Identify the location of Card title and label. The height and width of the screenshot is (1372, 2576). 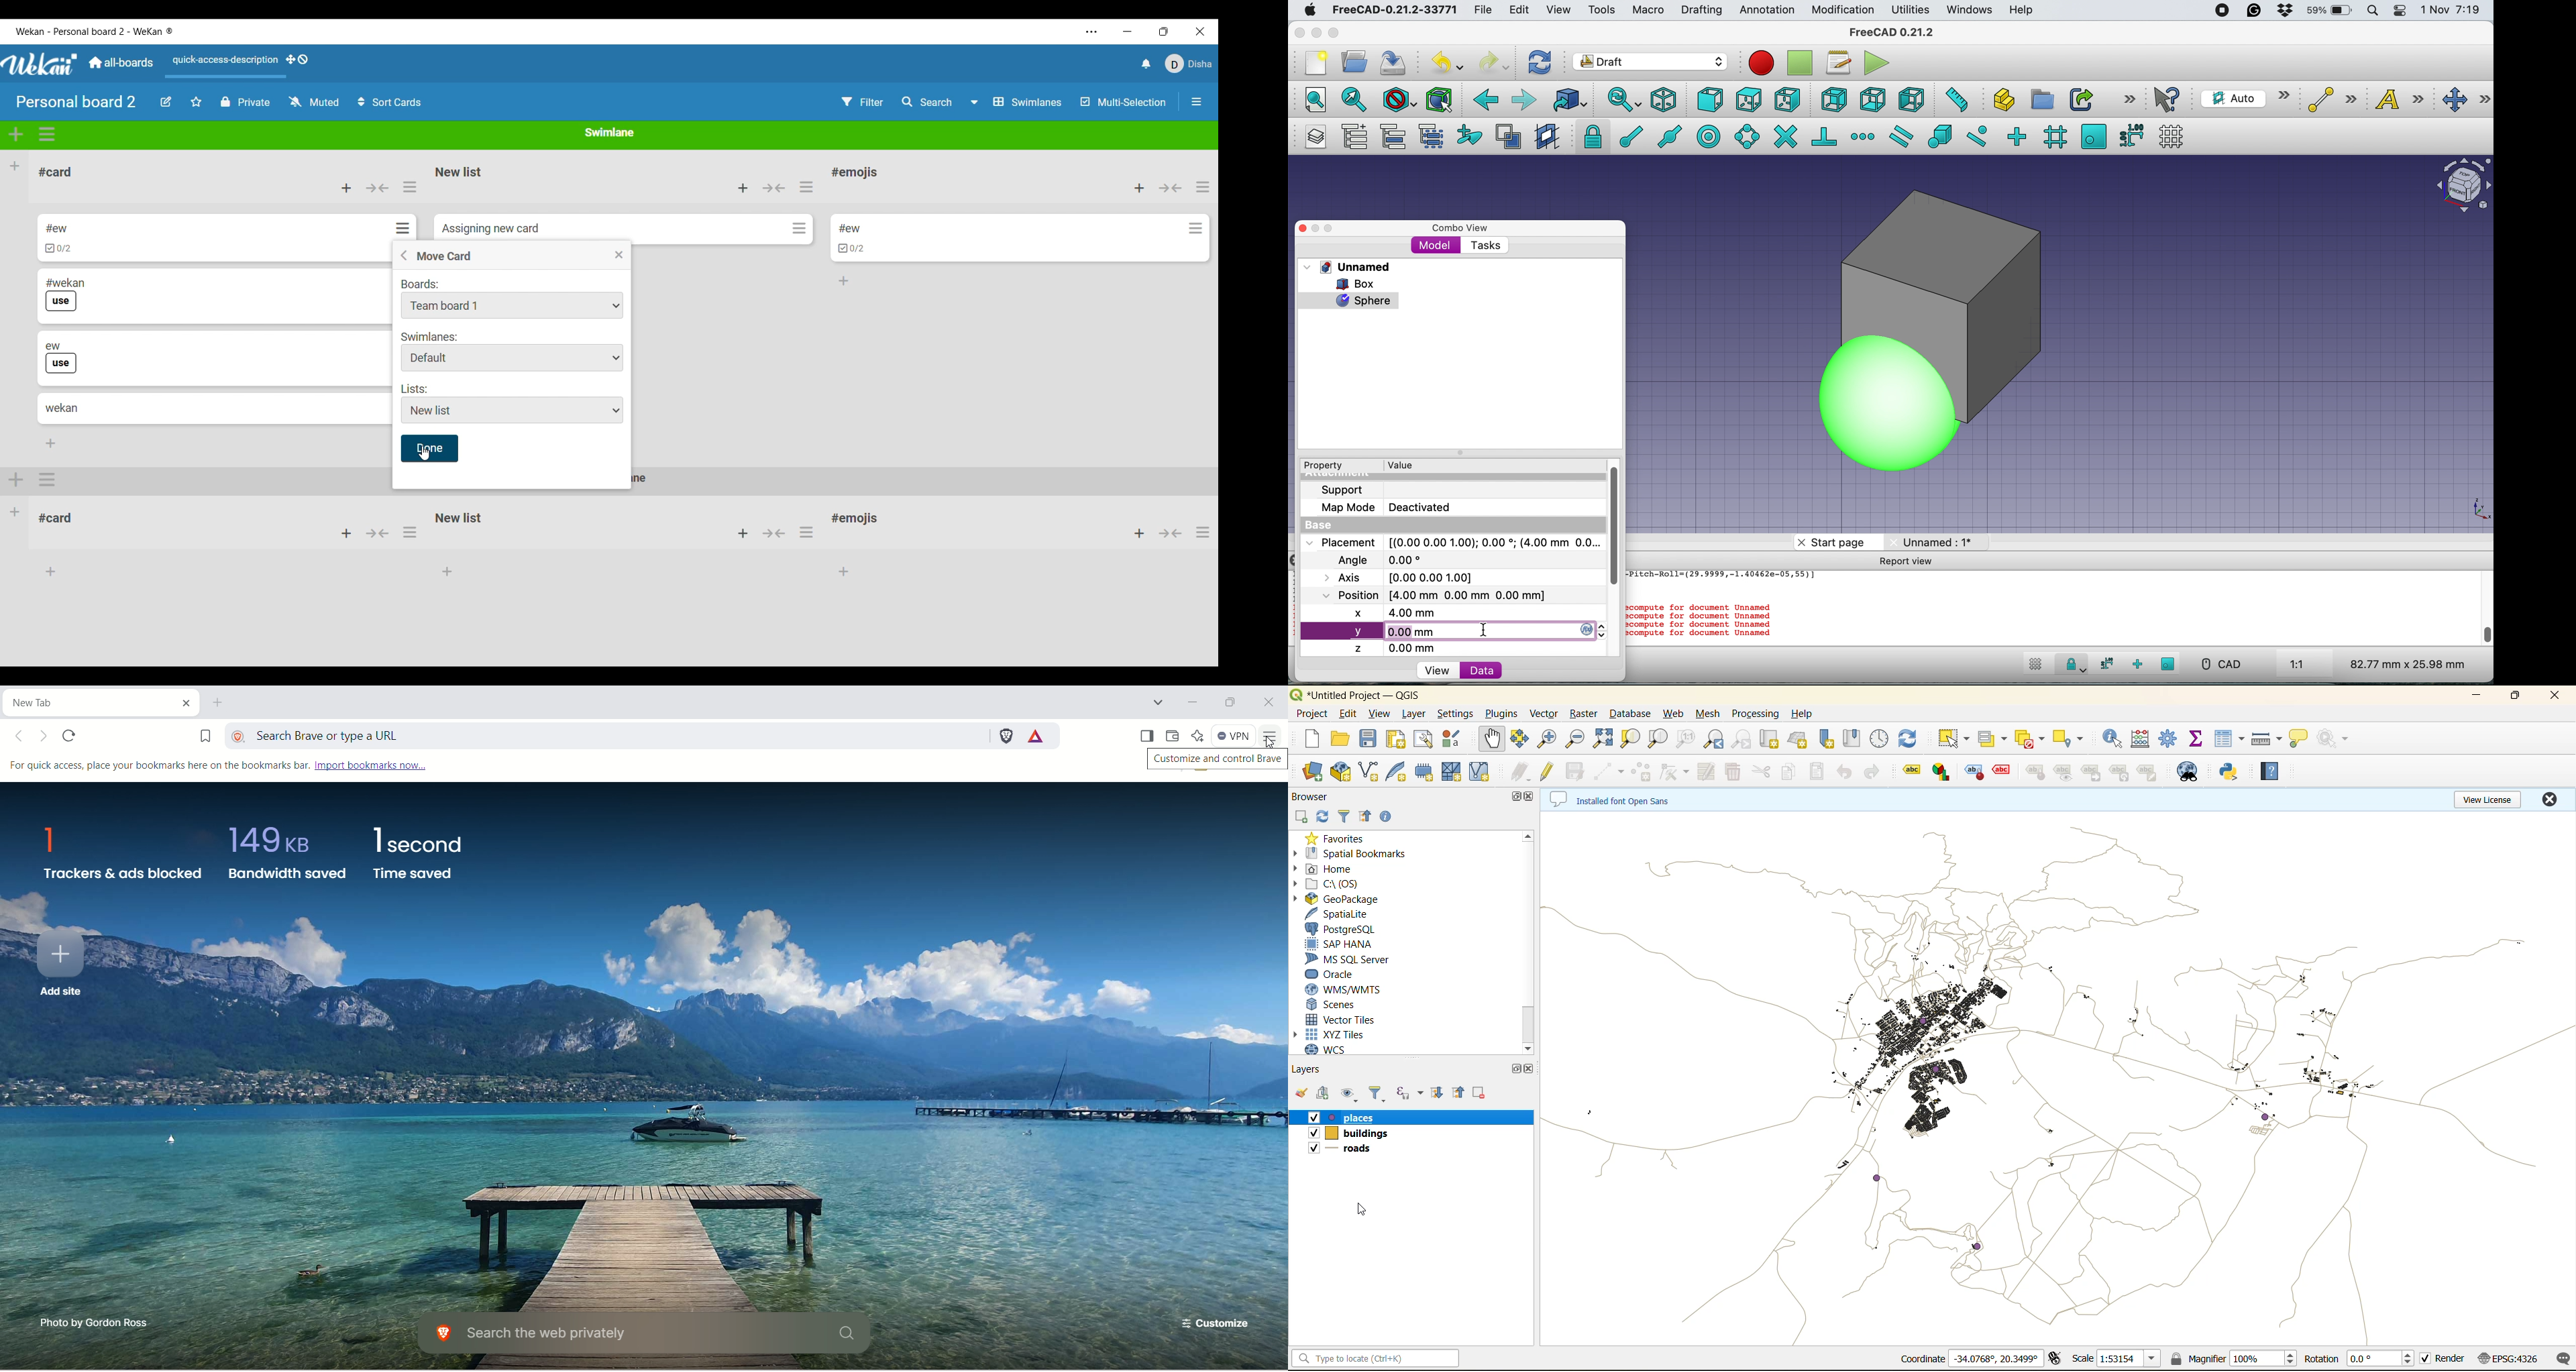
(62, 358).